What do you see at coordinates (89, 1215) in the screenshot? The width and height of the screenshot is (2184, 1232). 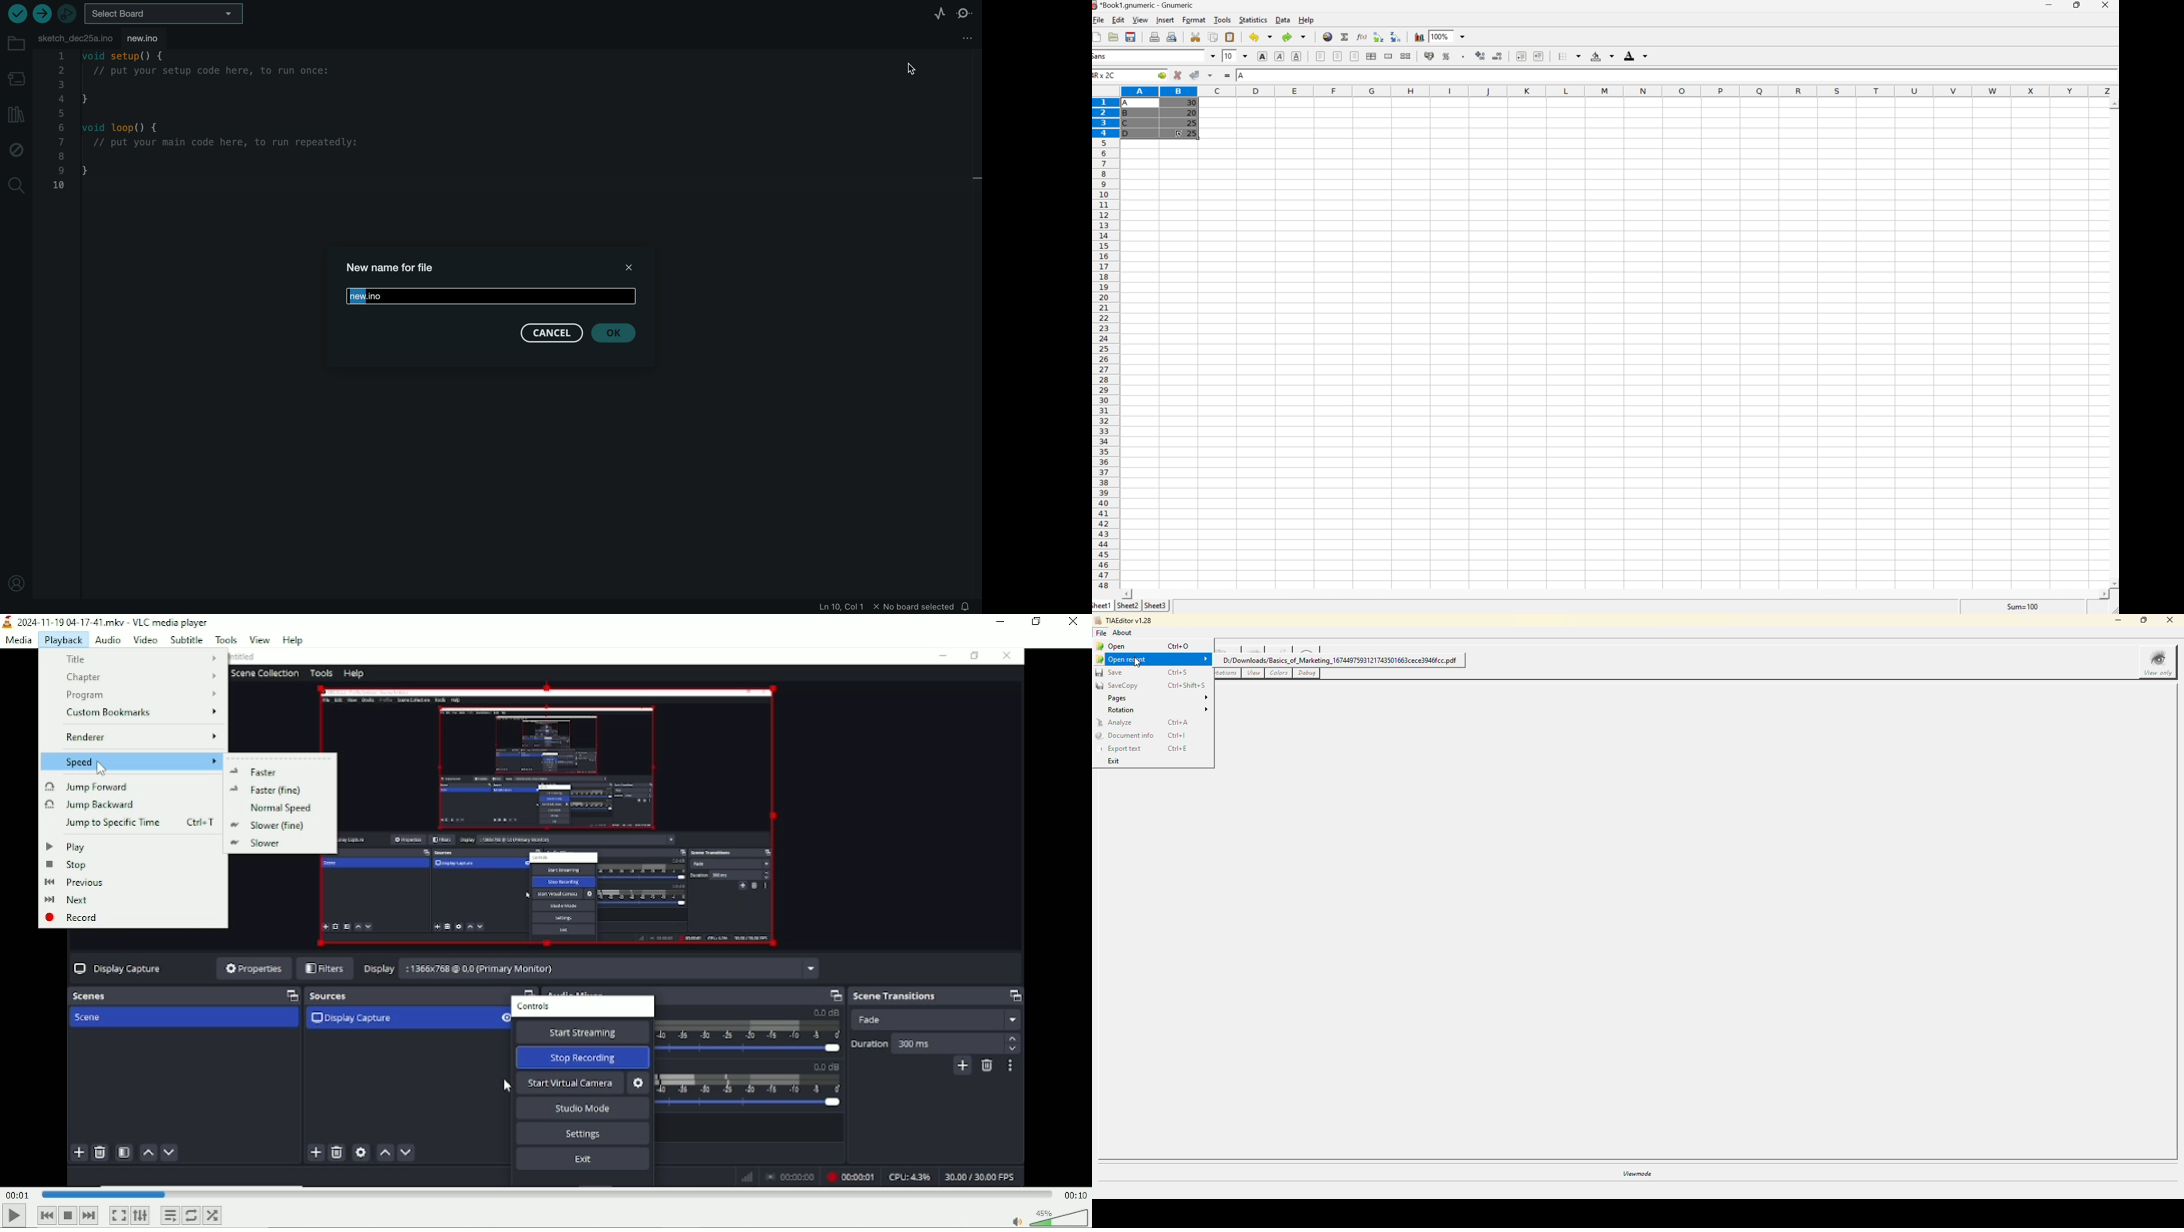 I see `Next` at bounding box center [89, 1215].